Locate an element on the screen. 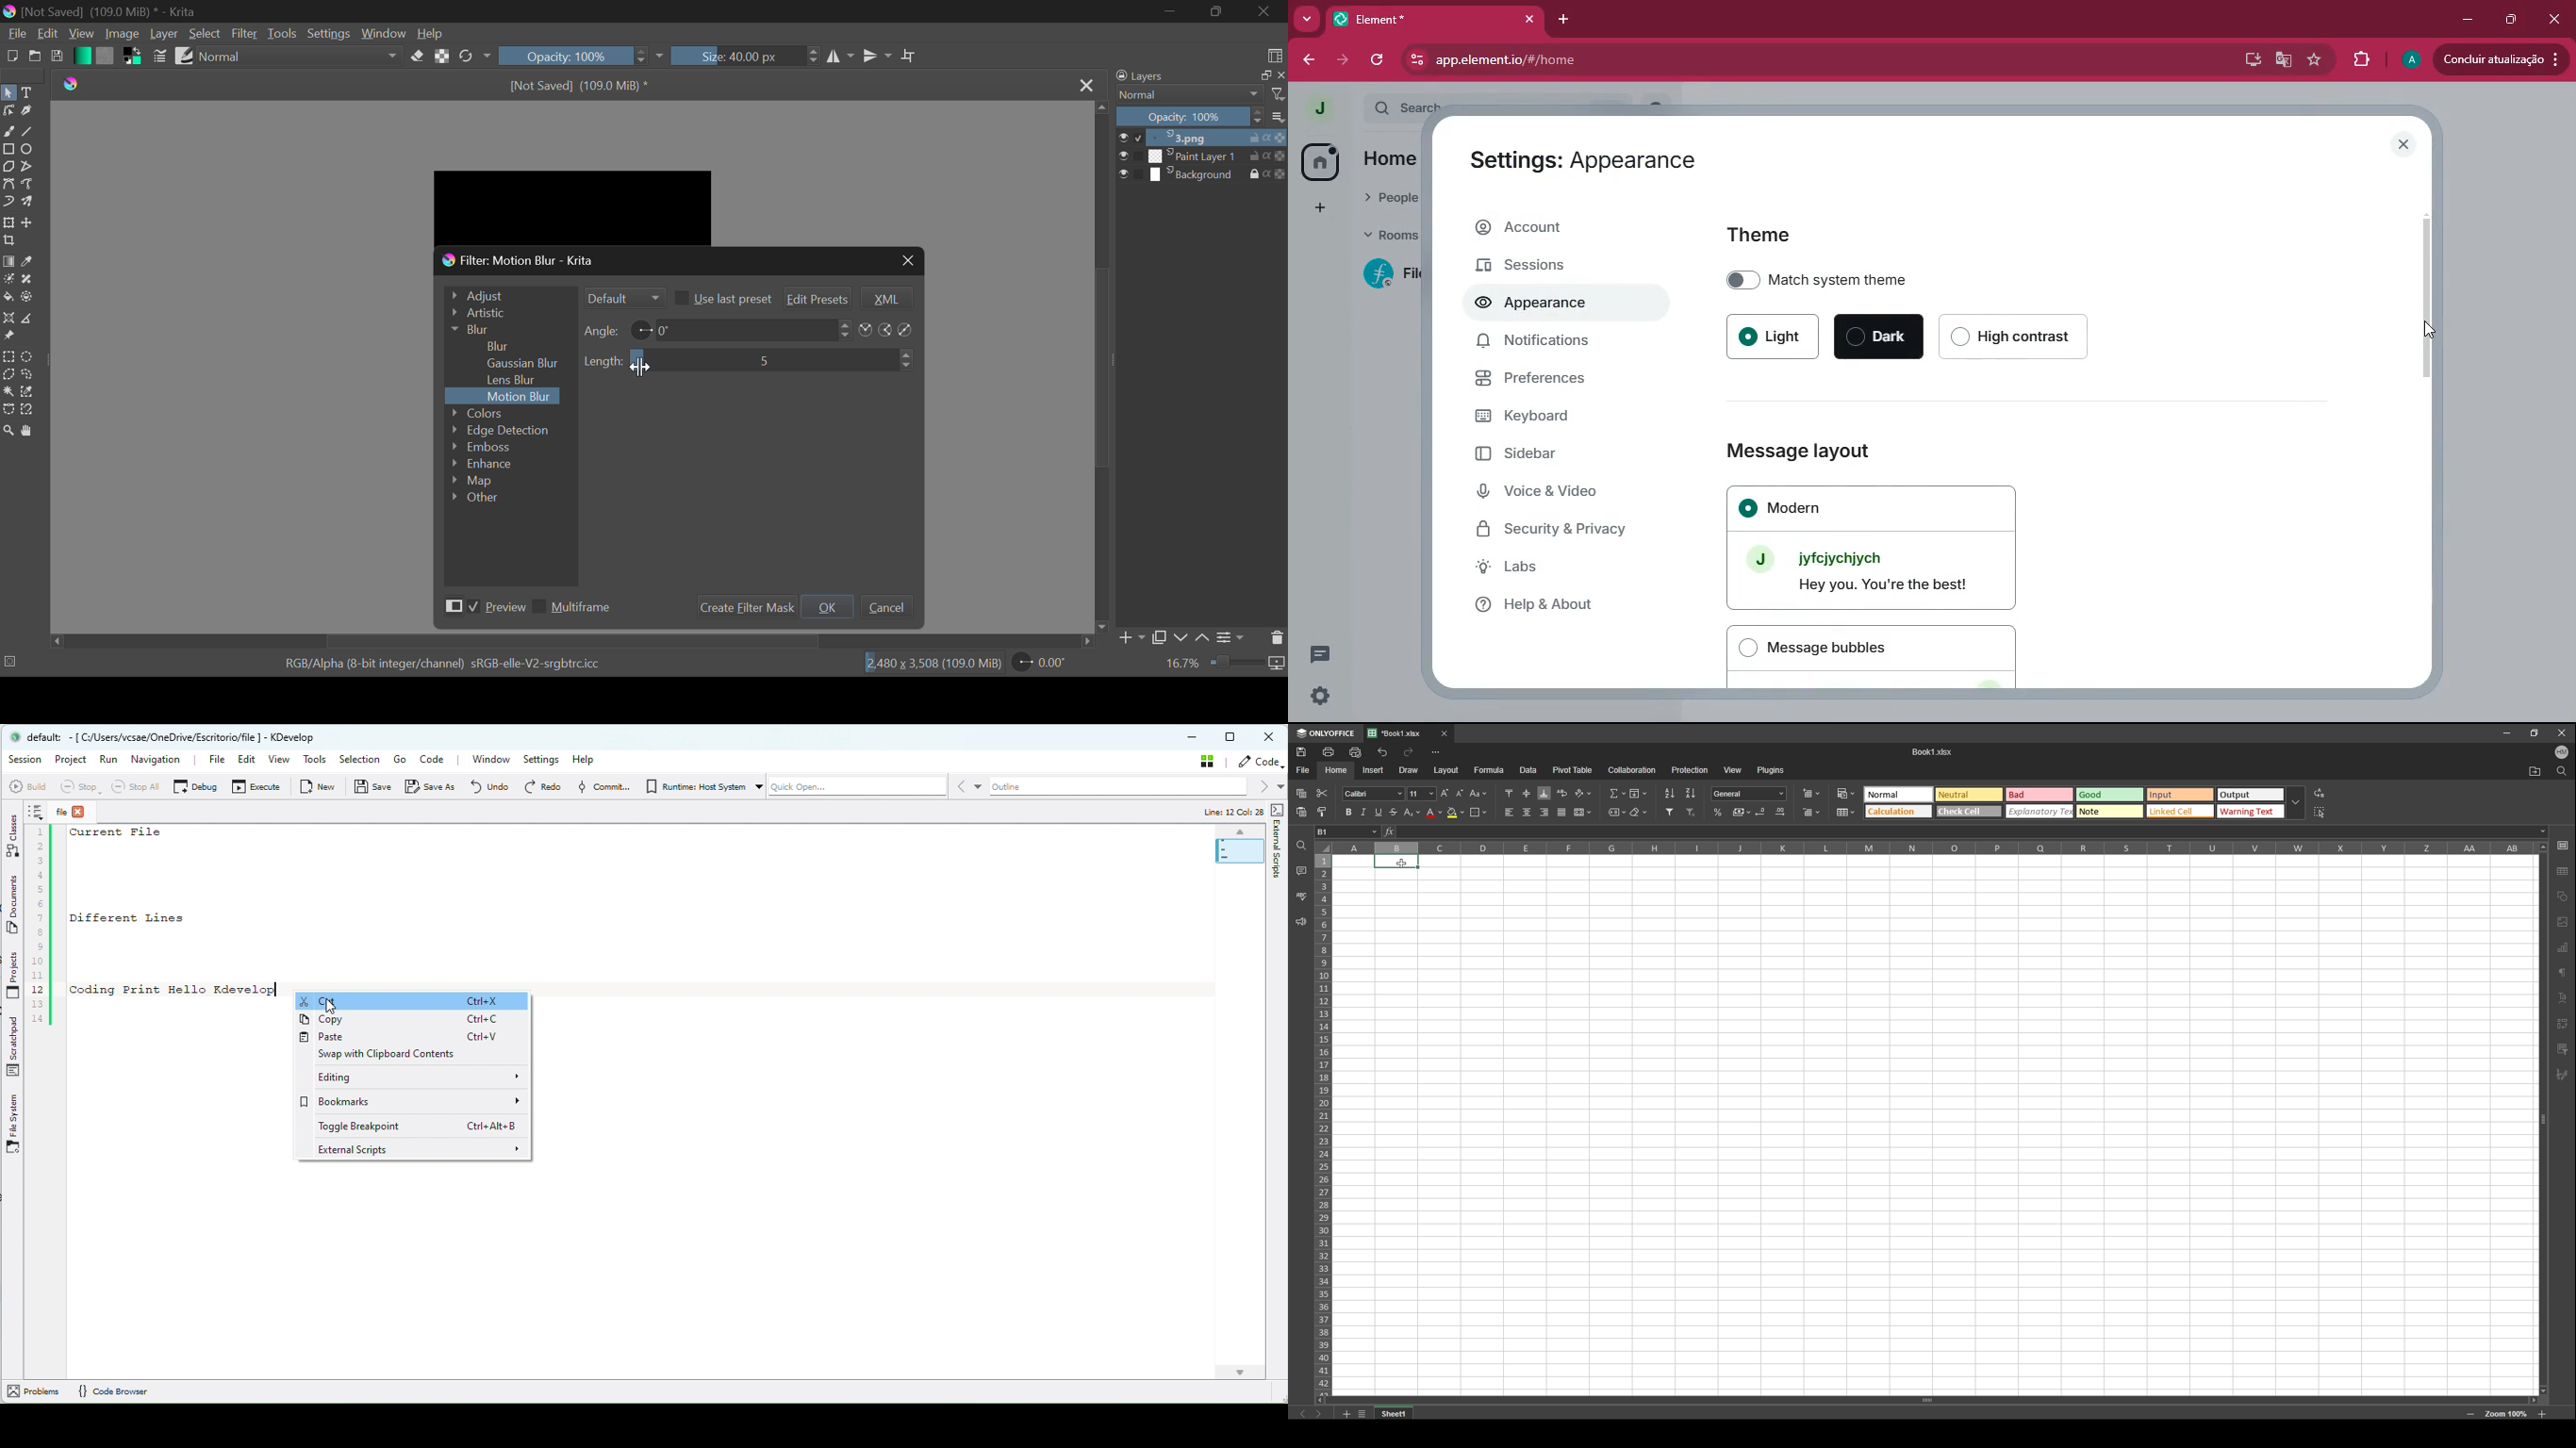 The height and width of the screenshot is (1456, 2576). dropdown is located at coordinates (663, 56).